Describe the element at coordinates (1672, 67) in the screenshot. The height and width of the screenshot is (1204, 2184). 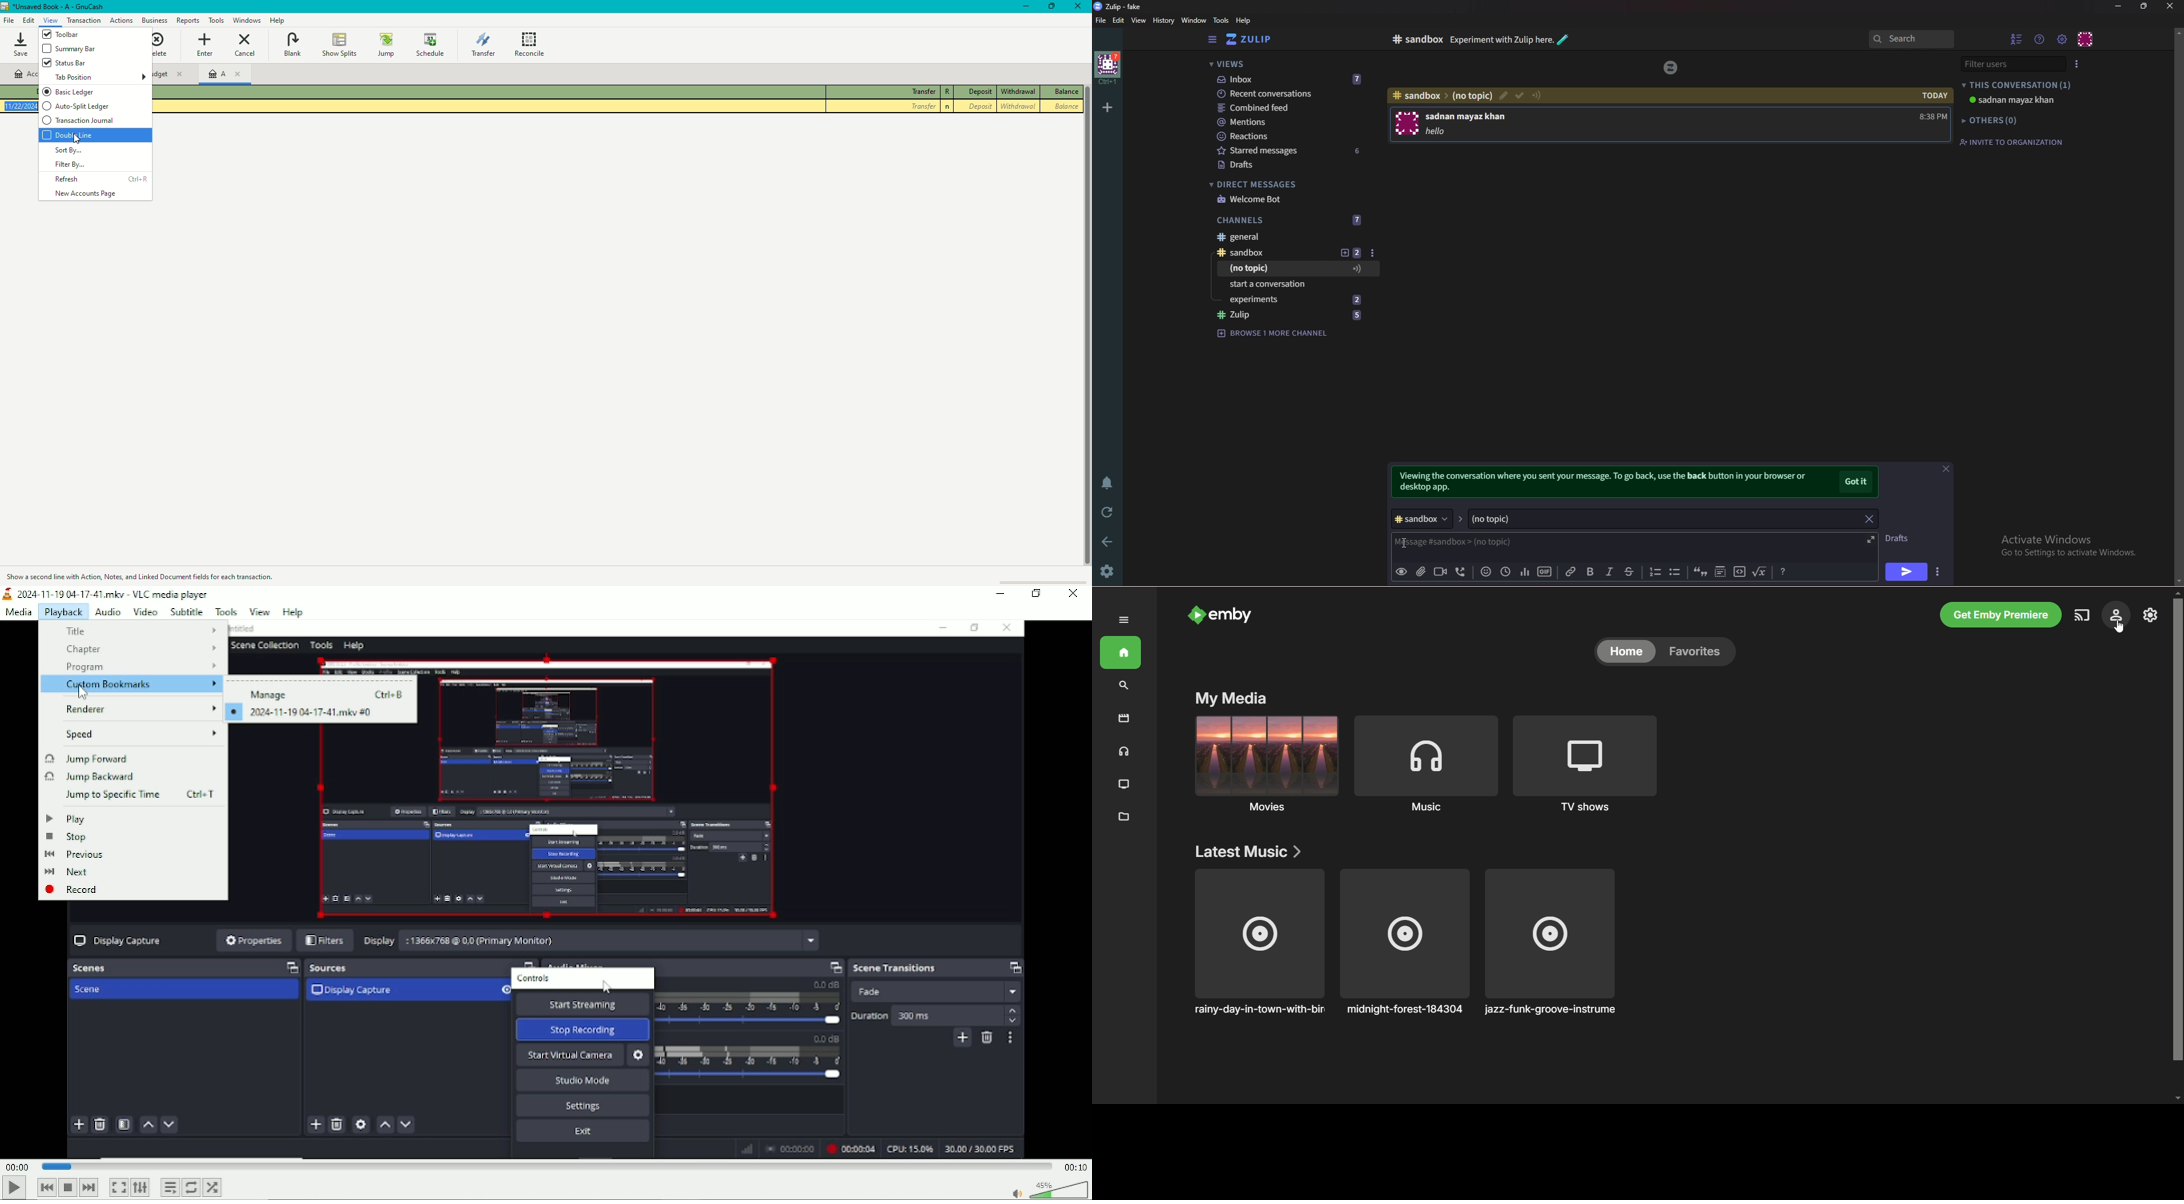
I see `zulip` at that location.